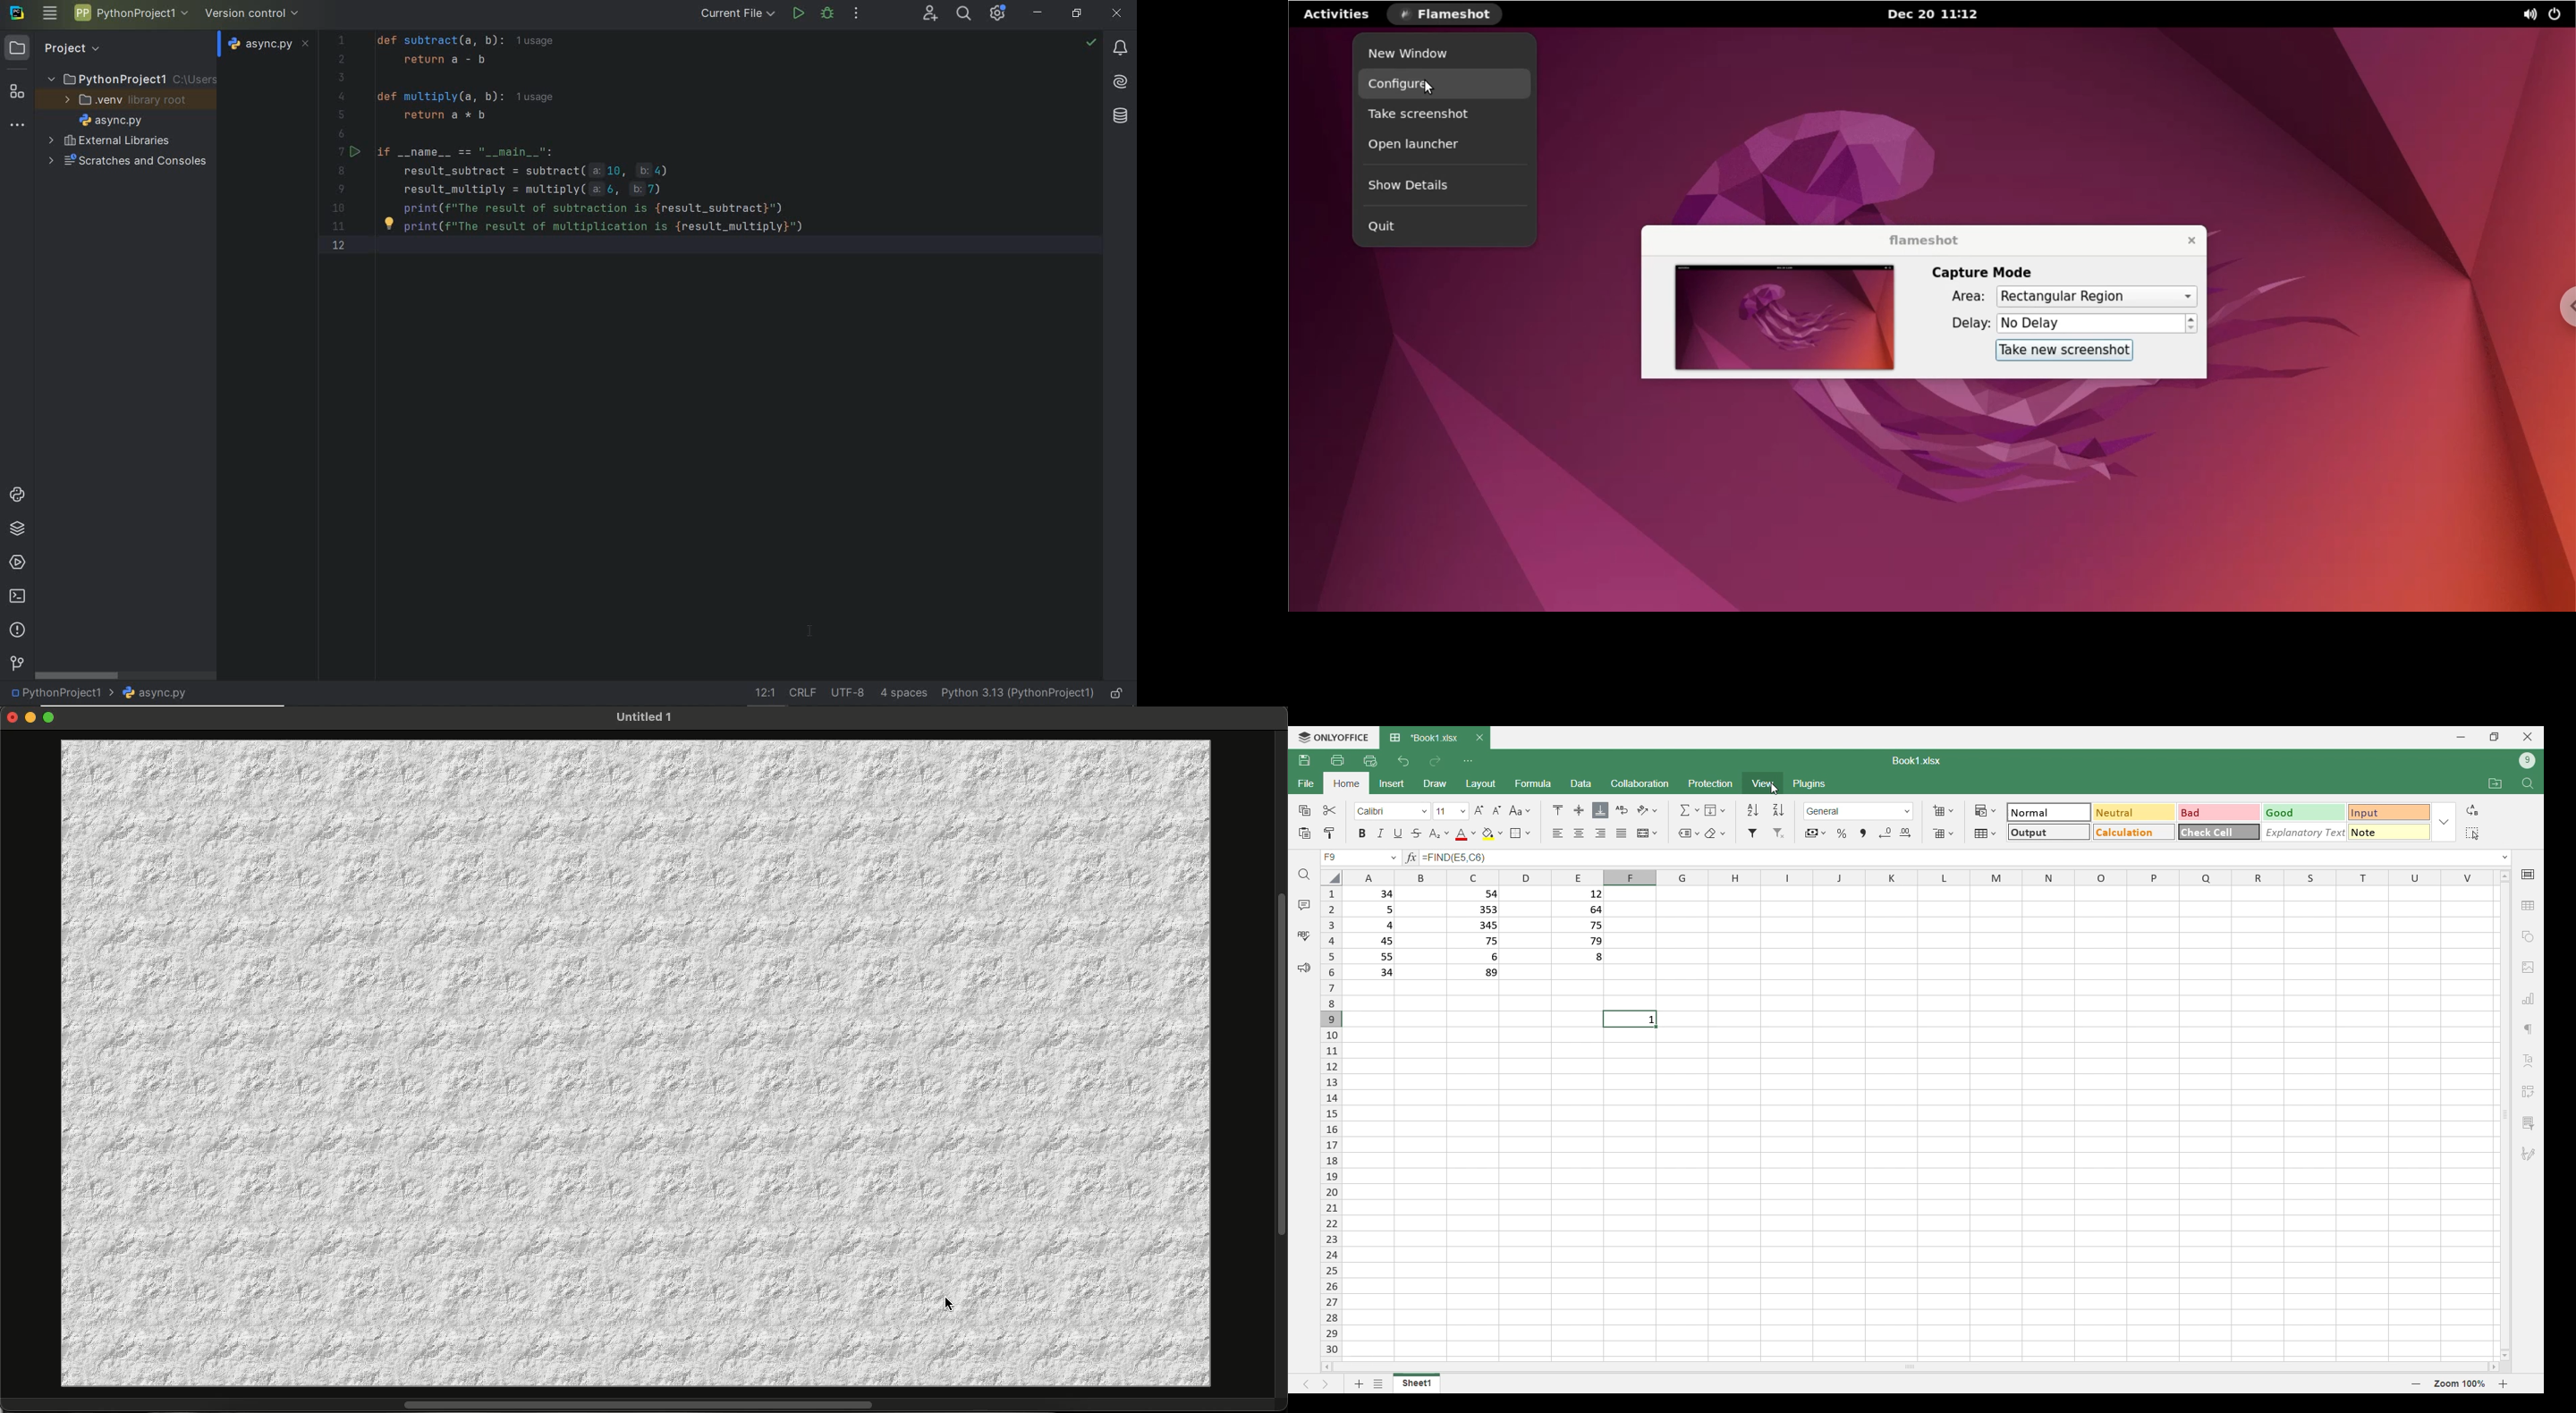 The height and width of the screenshot is (1428, 2576). I want to click on Strike through , so click(1416, 833).